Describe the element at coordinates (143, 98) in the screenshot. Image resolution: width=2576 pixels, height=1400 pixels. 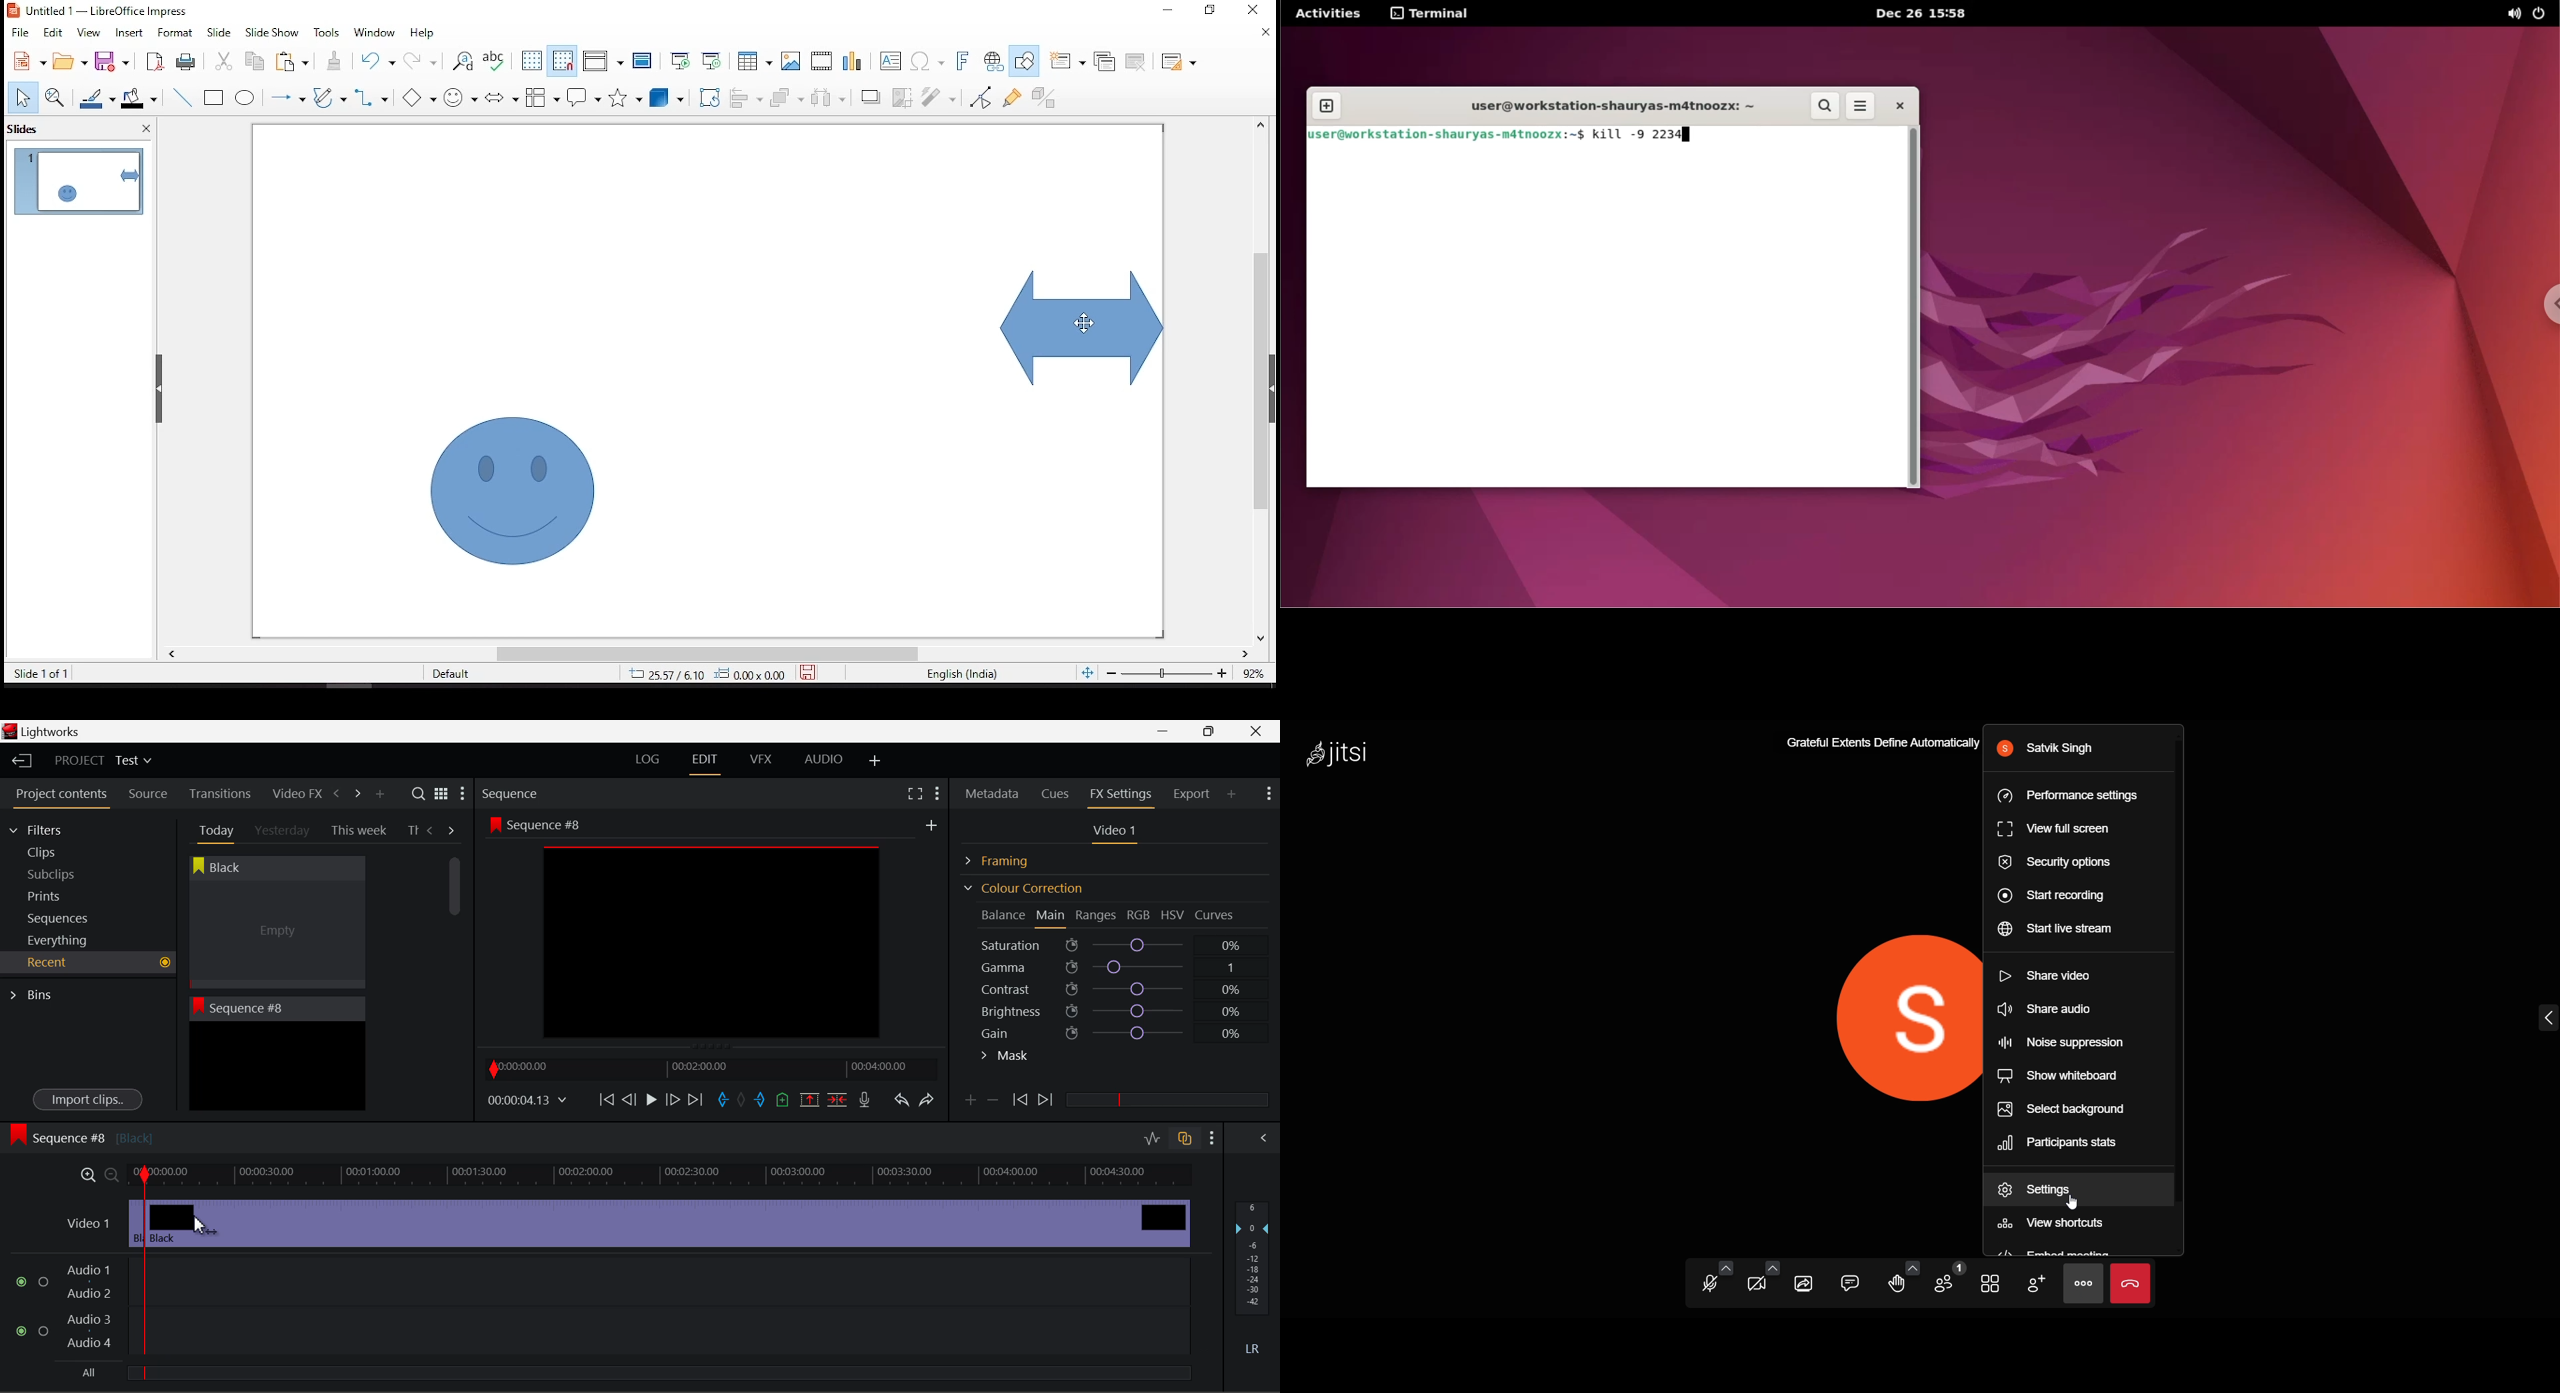
I see `fill color` at that location.